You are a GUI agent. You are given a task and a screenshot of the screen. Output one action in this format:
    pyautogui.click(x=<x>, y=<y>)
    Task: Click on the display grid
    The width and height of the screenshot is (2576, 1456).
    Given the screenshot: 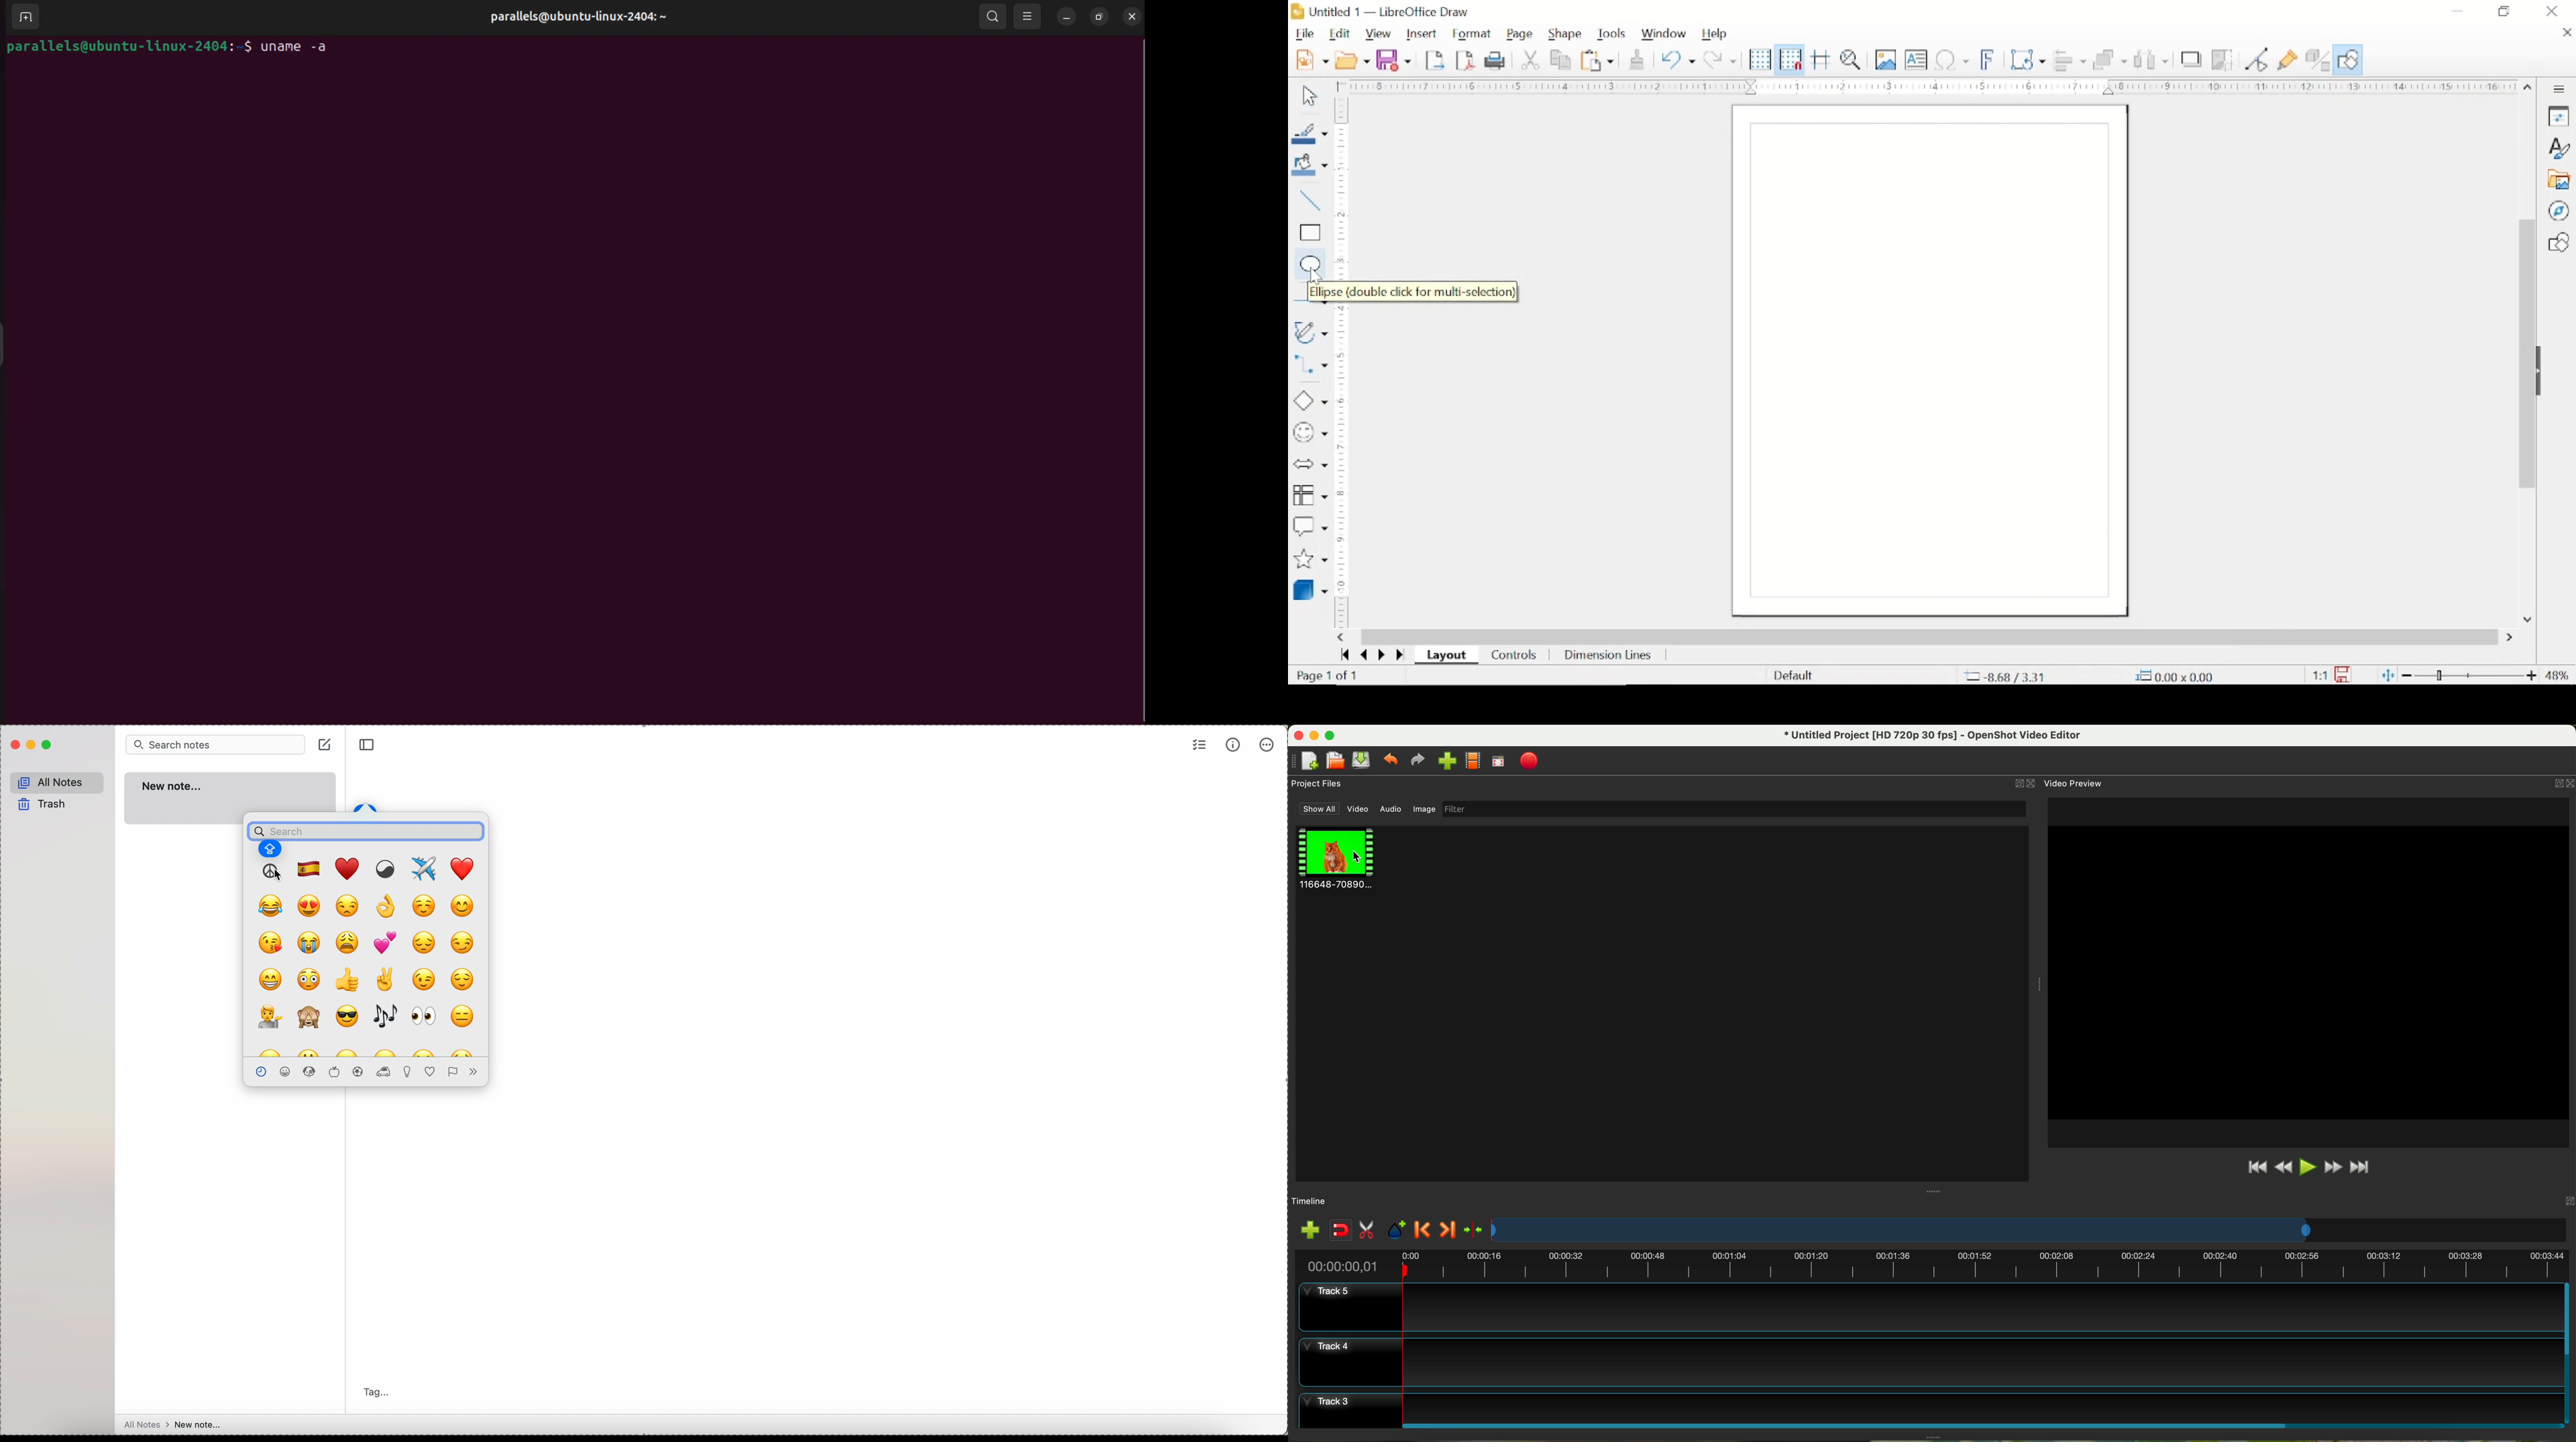 What is the action you would take?
    pyautogui.click(x=1760, y=60)
    